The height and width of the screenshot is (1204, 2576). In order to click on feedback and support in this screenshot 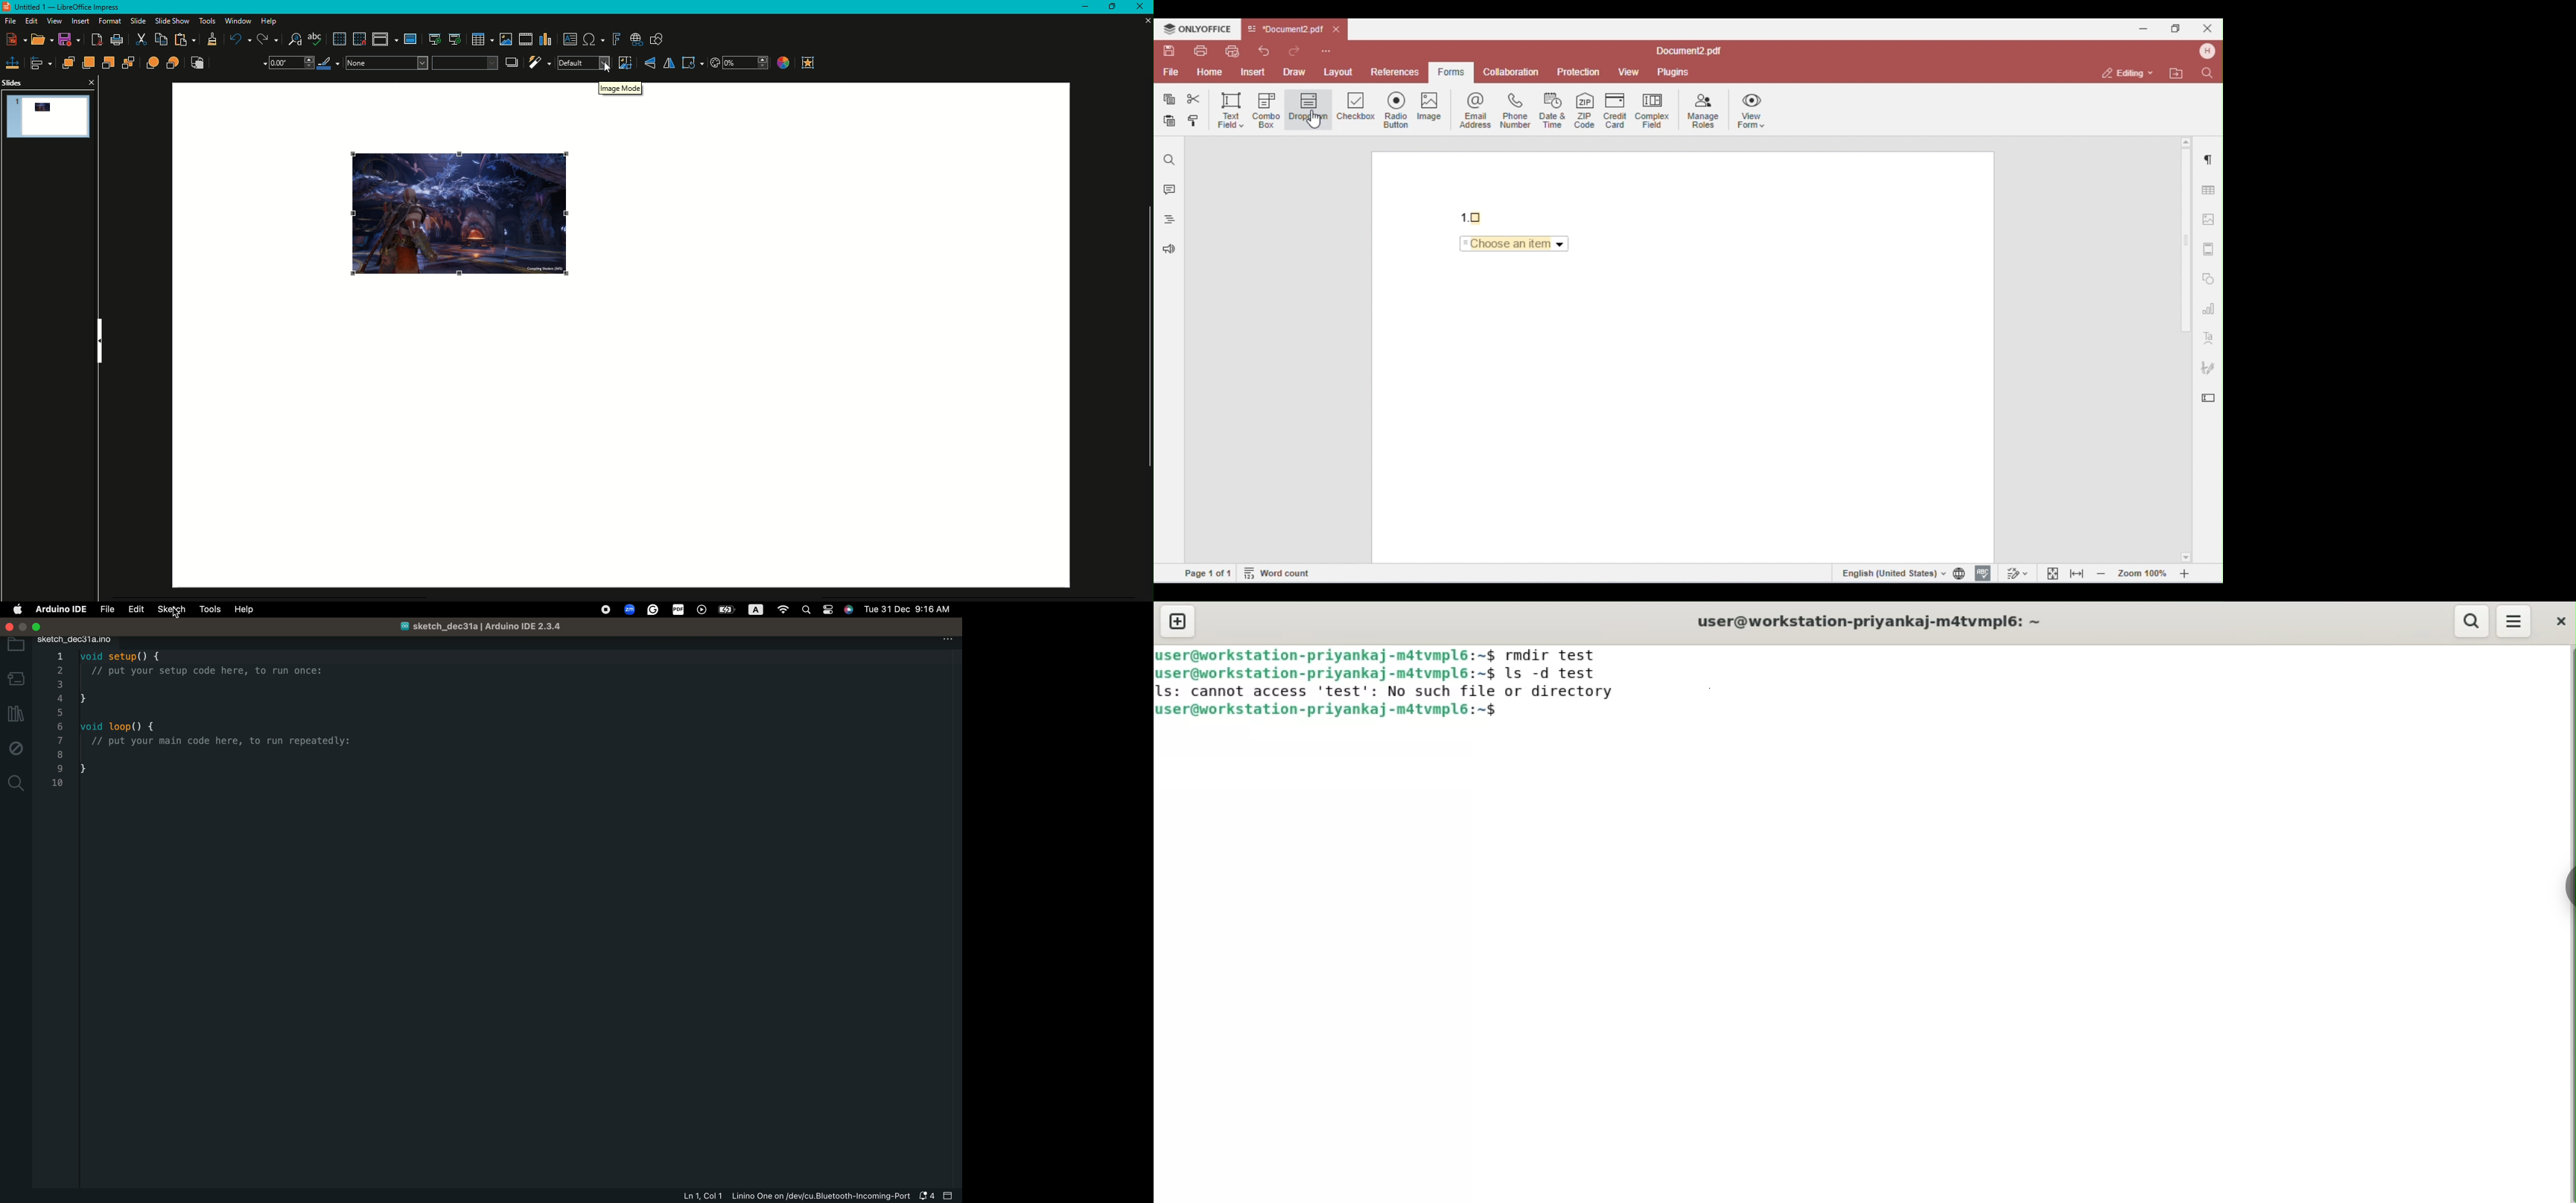, I will do `click(1166, 251)`.